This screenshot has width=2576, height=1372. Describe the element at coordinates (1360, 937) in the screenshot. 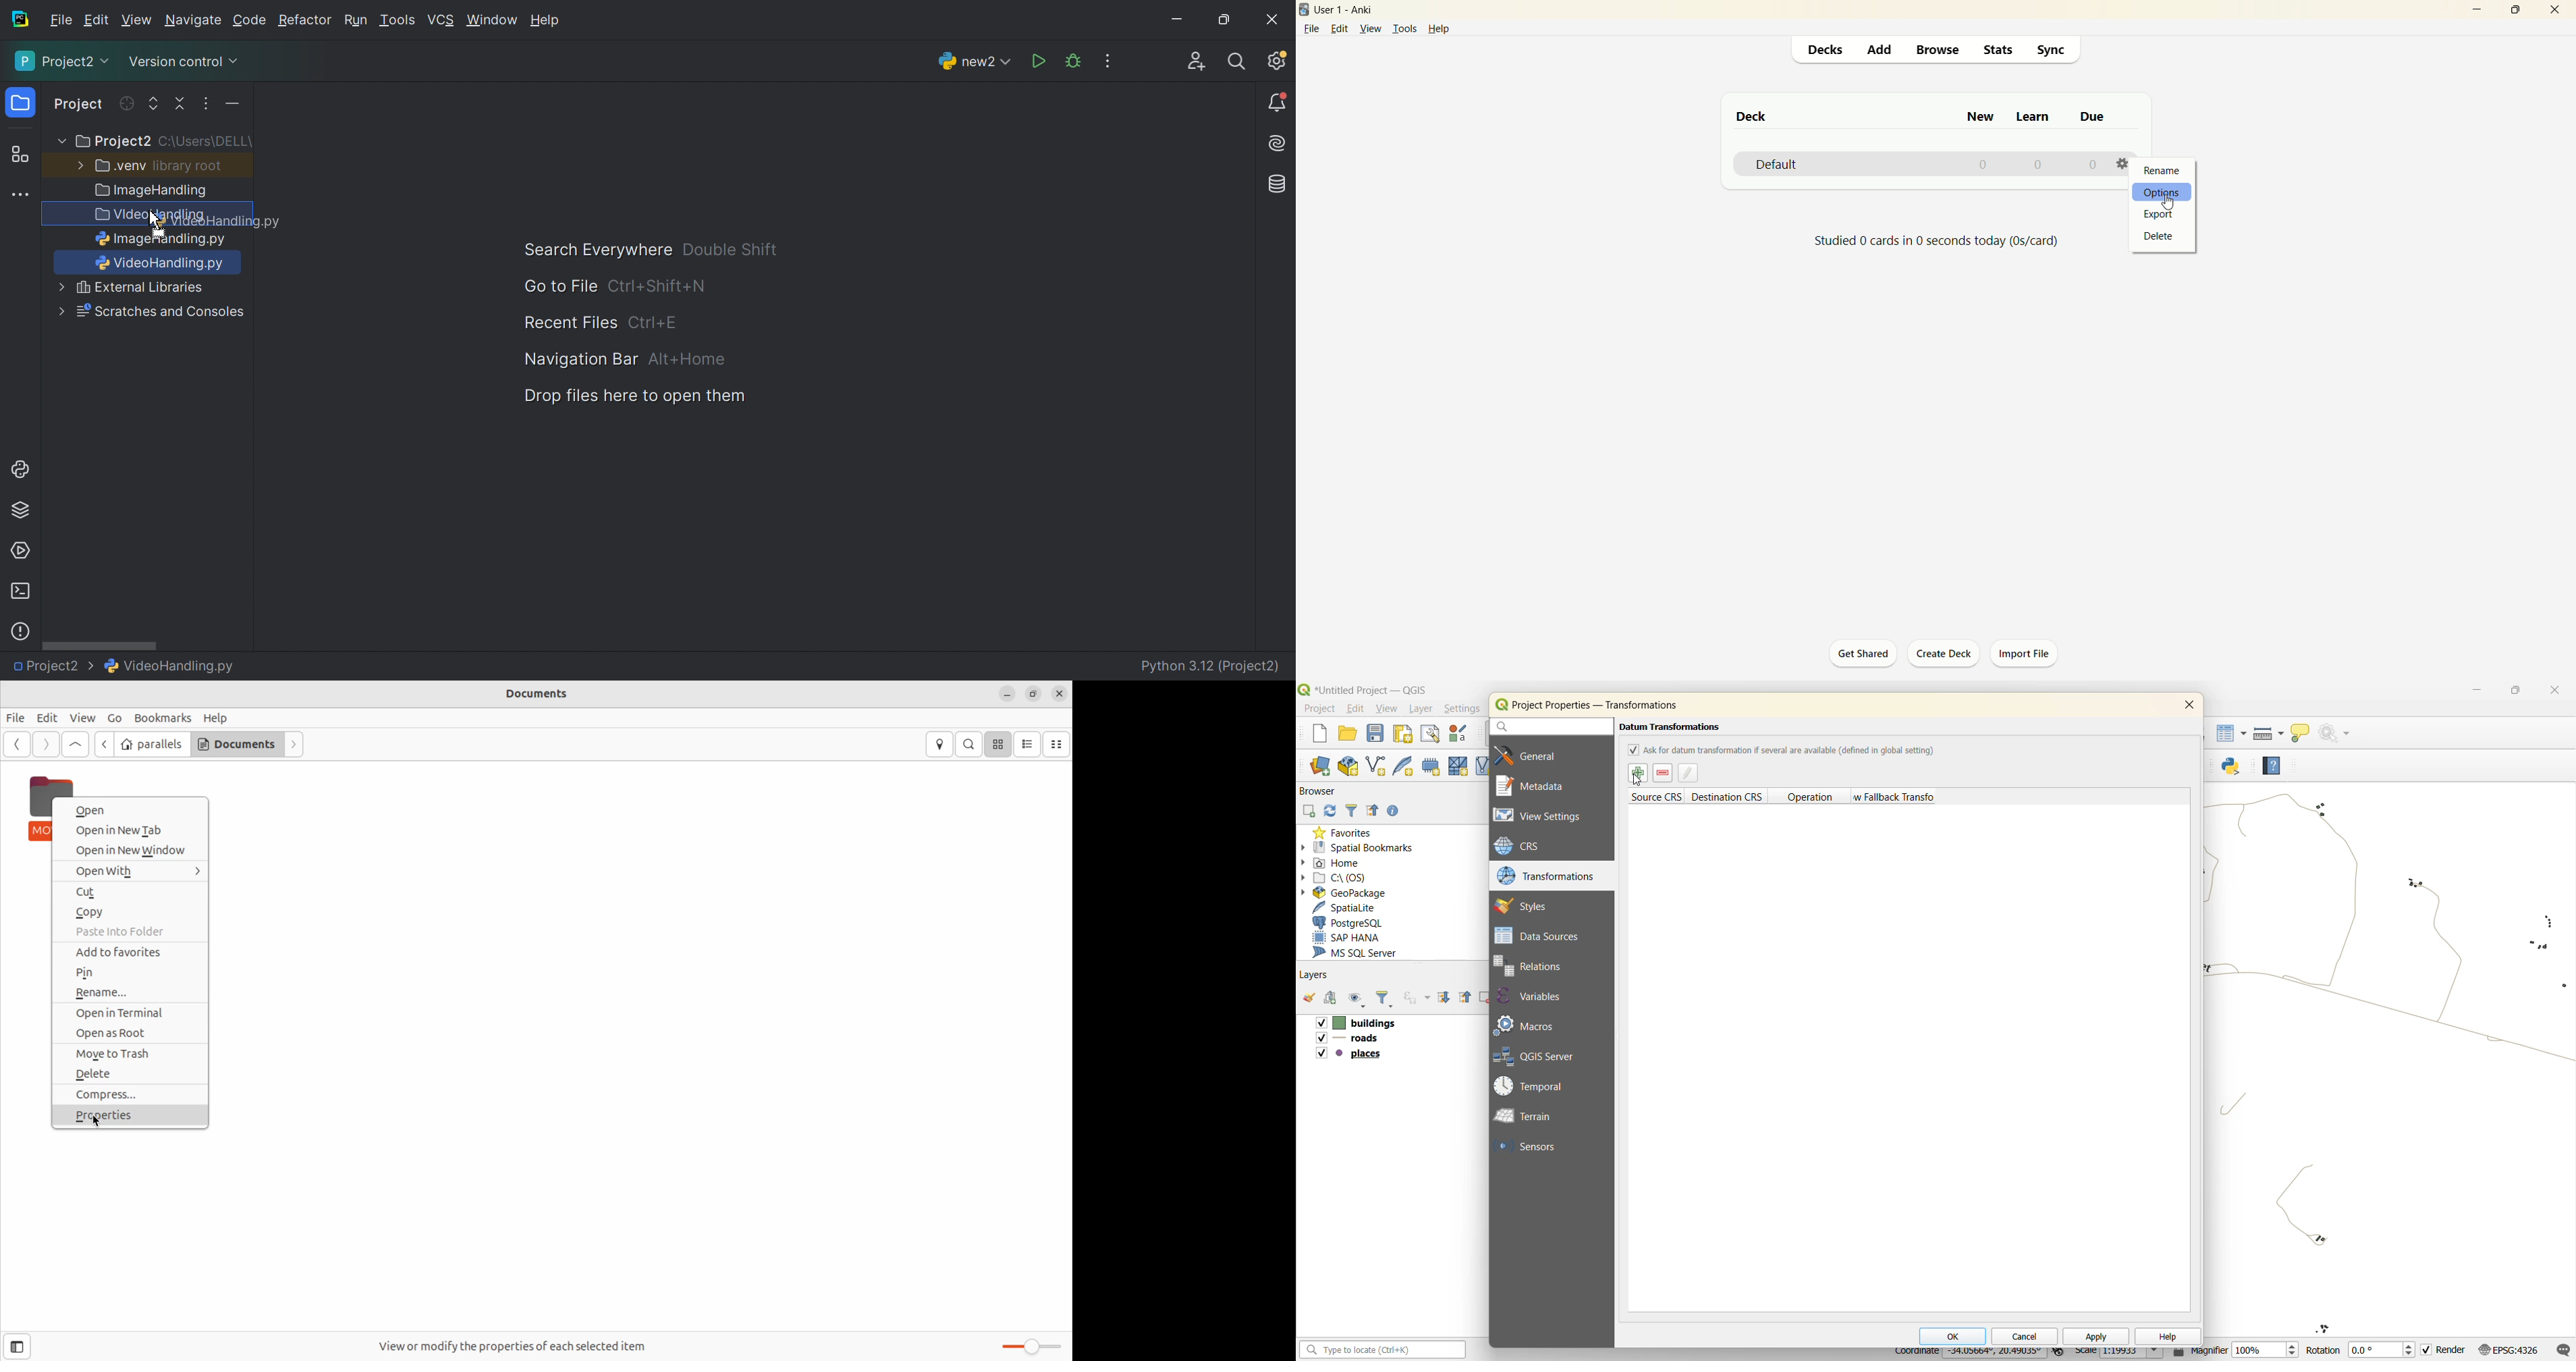

I see `sap hana` at that location.